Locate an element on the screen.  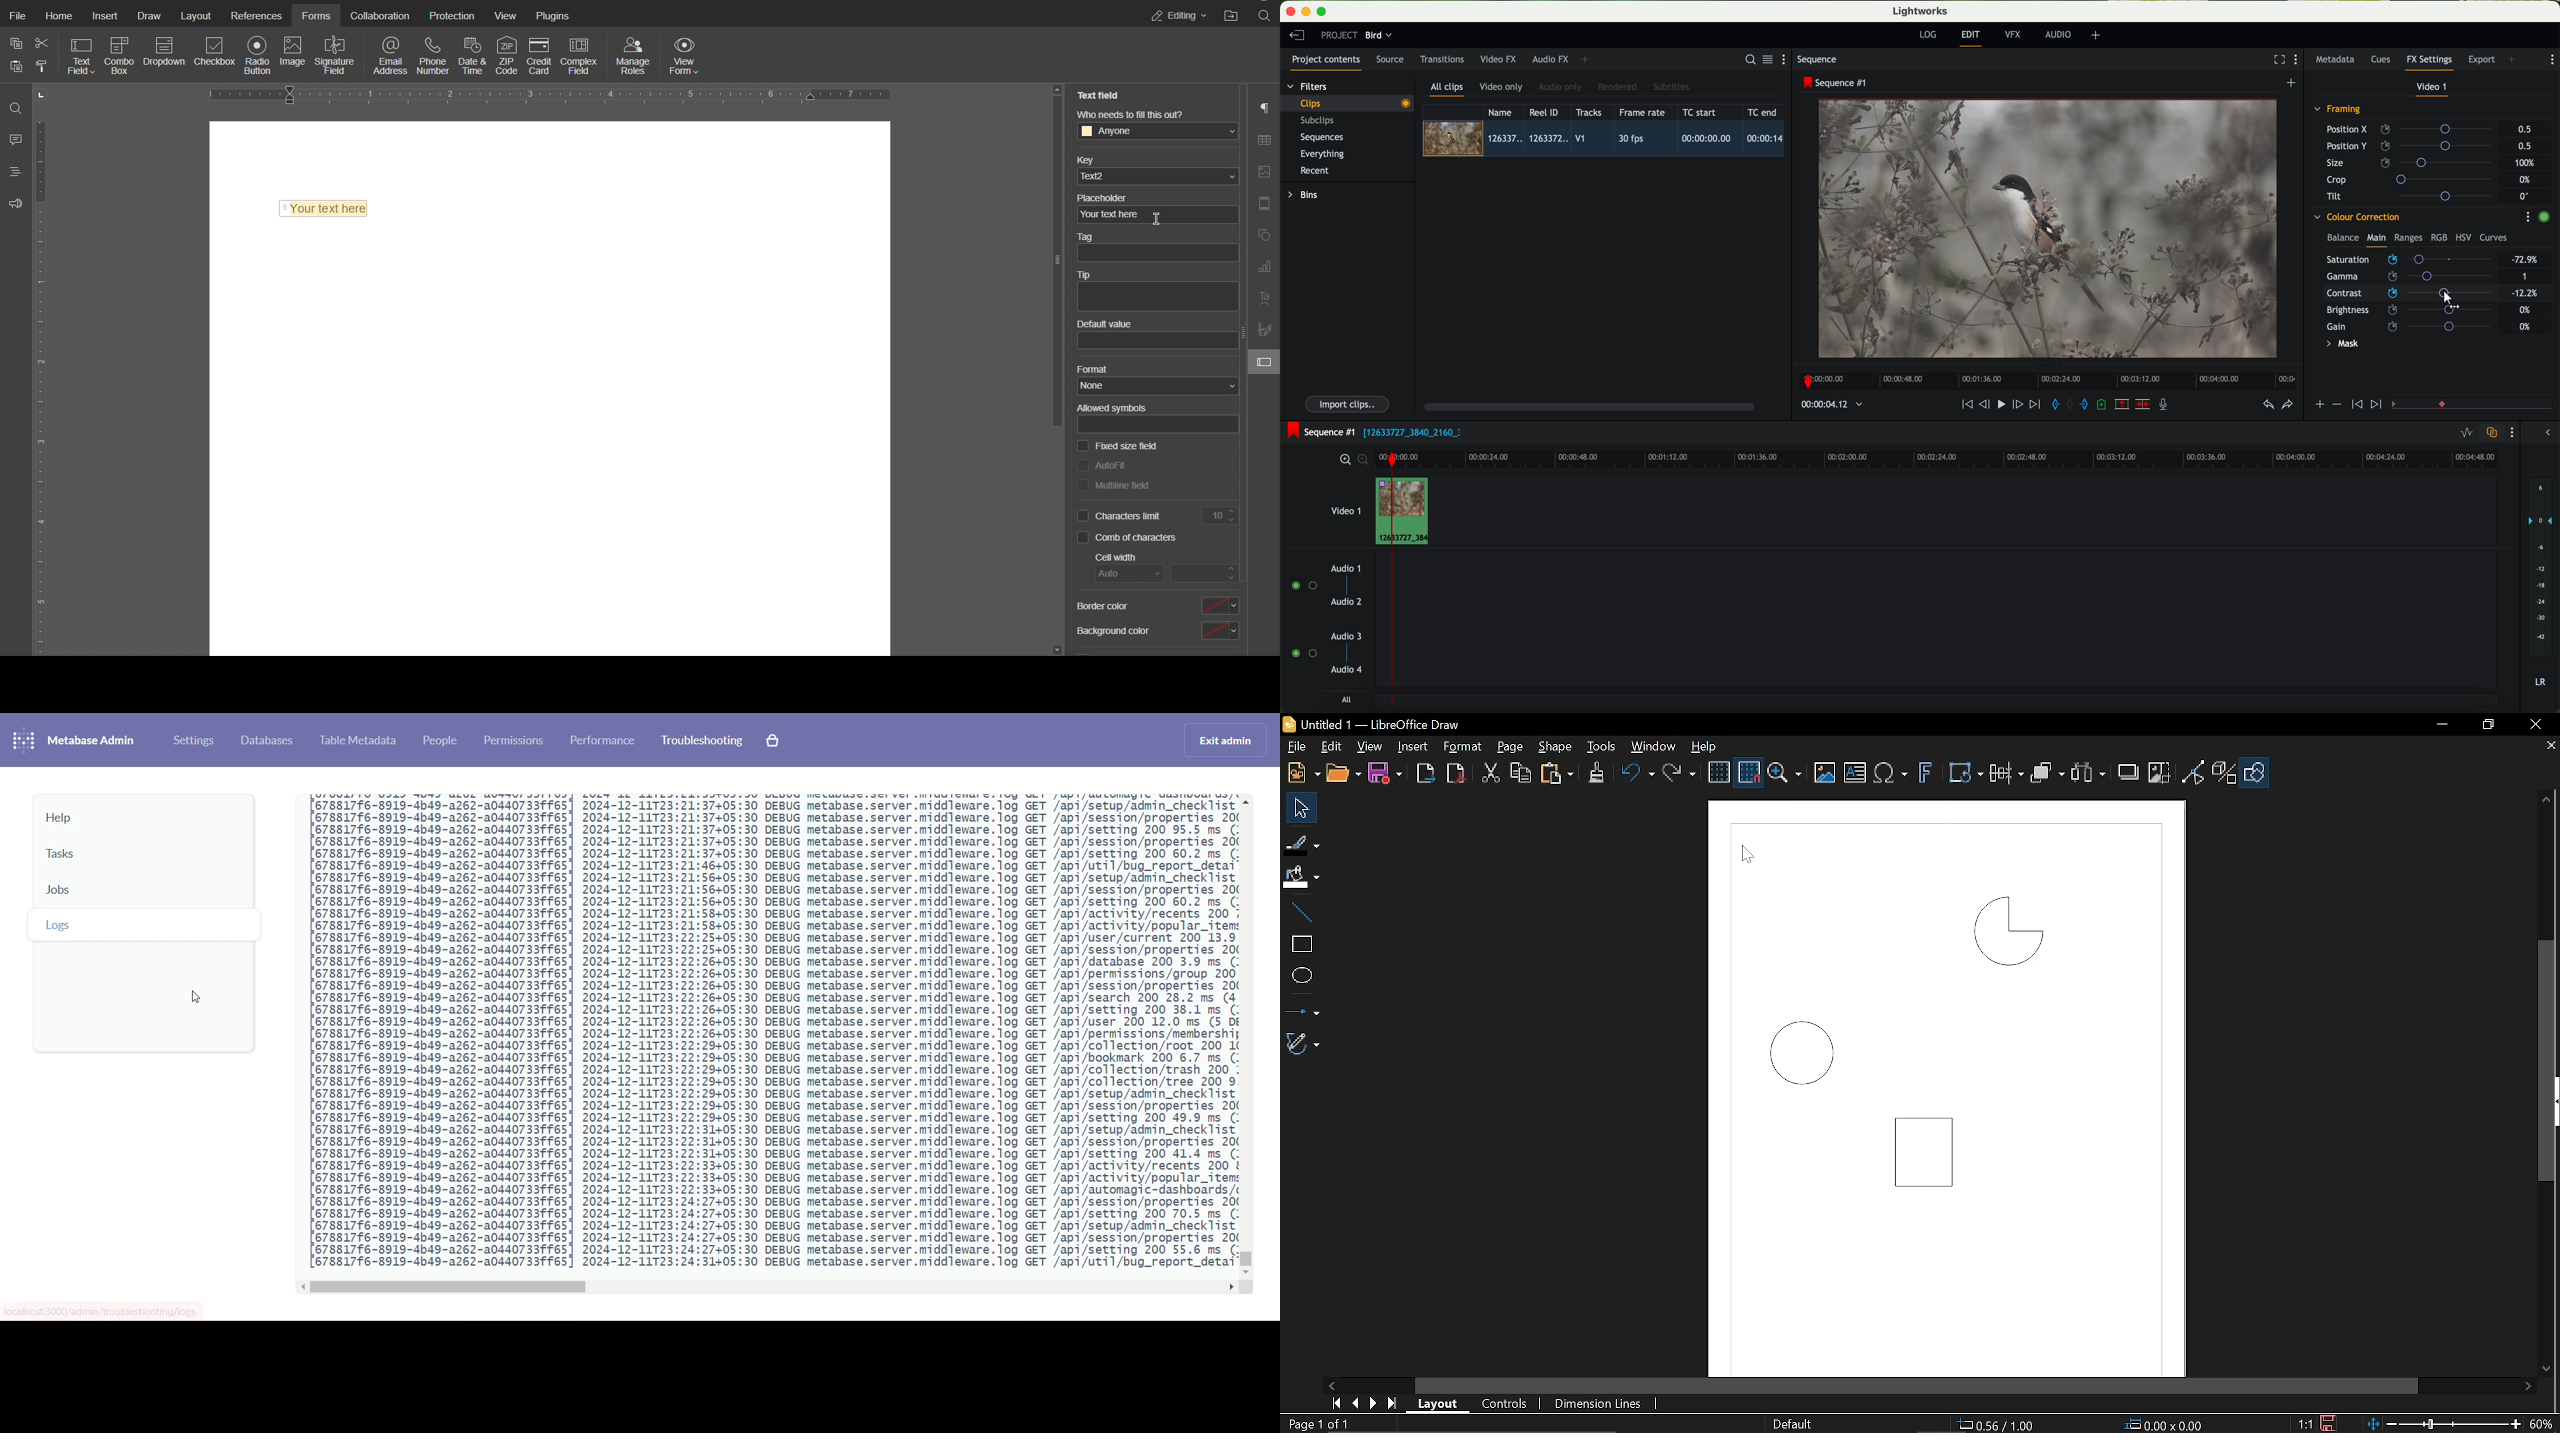
frame rate is located at coordinates (1642, 113).